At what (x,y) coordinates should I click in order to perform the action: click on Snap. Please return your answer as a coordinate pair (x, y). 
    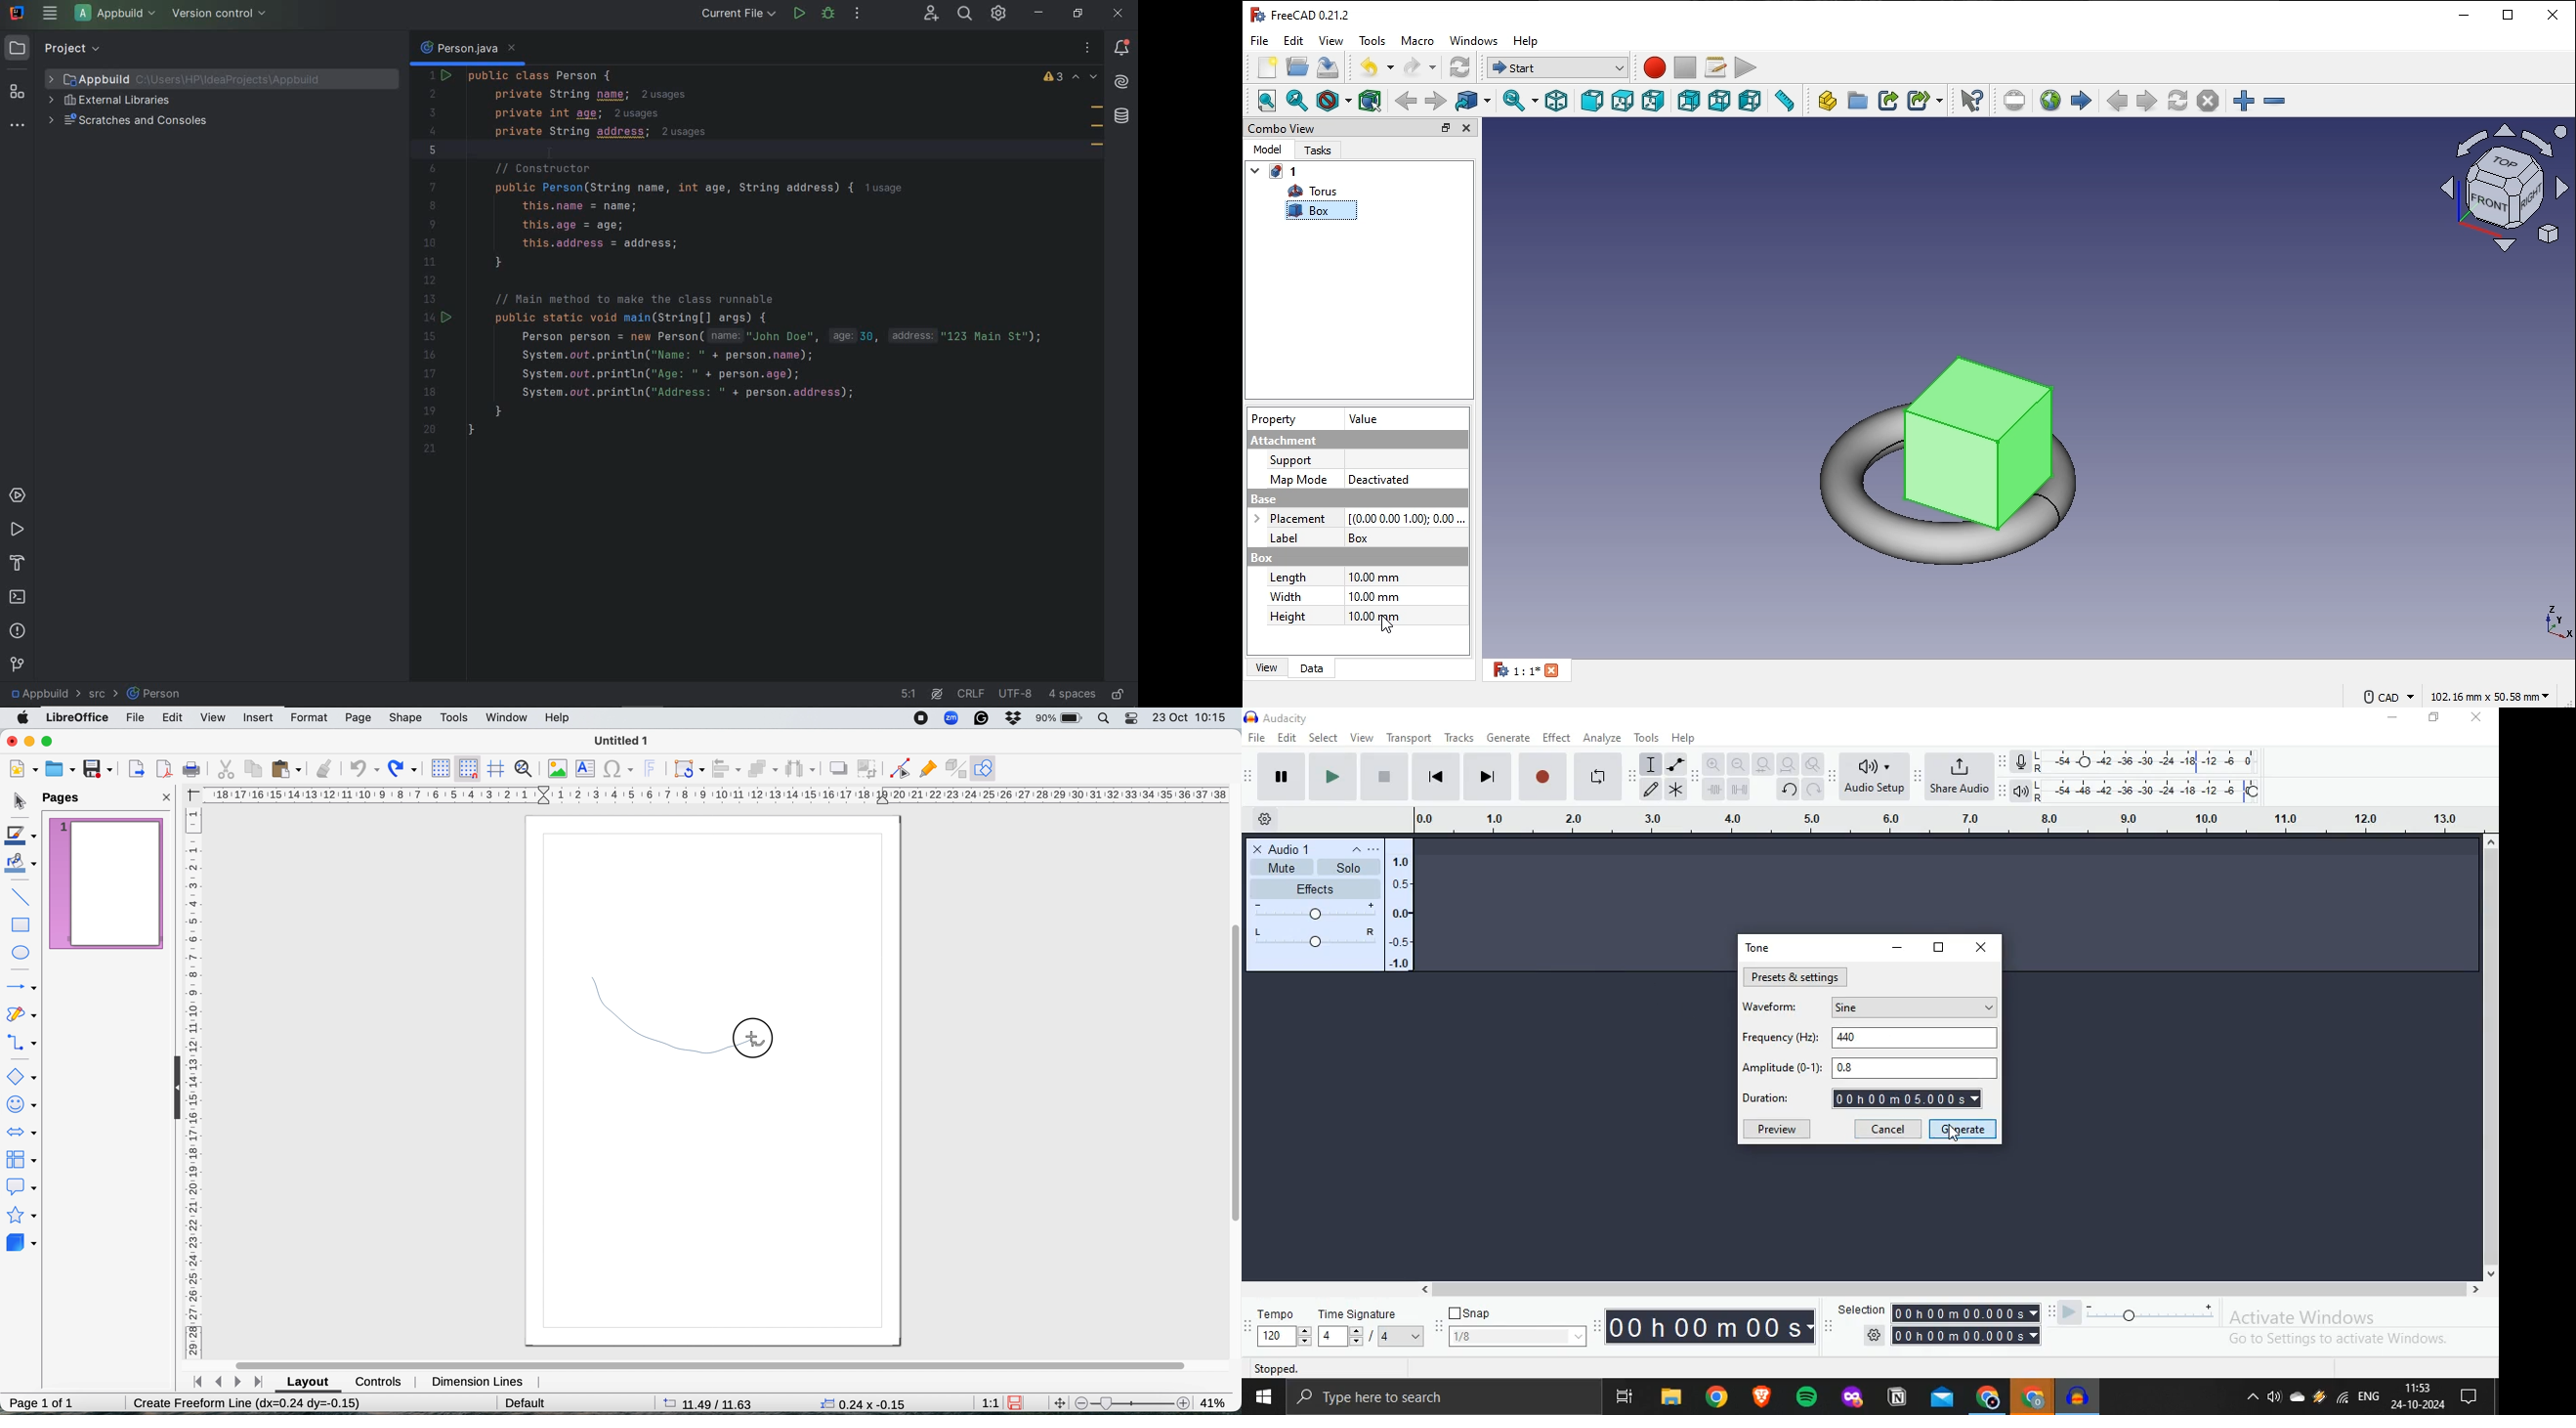
    Looking at the image, I should click on (1473, 1313).